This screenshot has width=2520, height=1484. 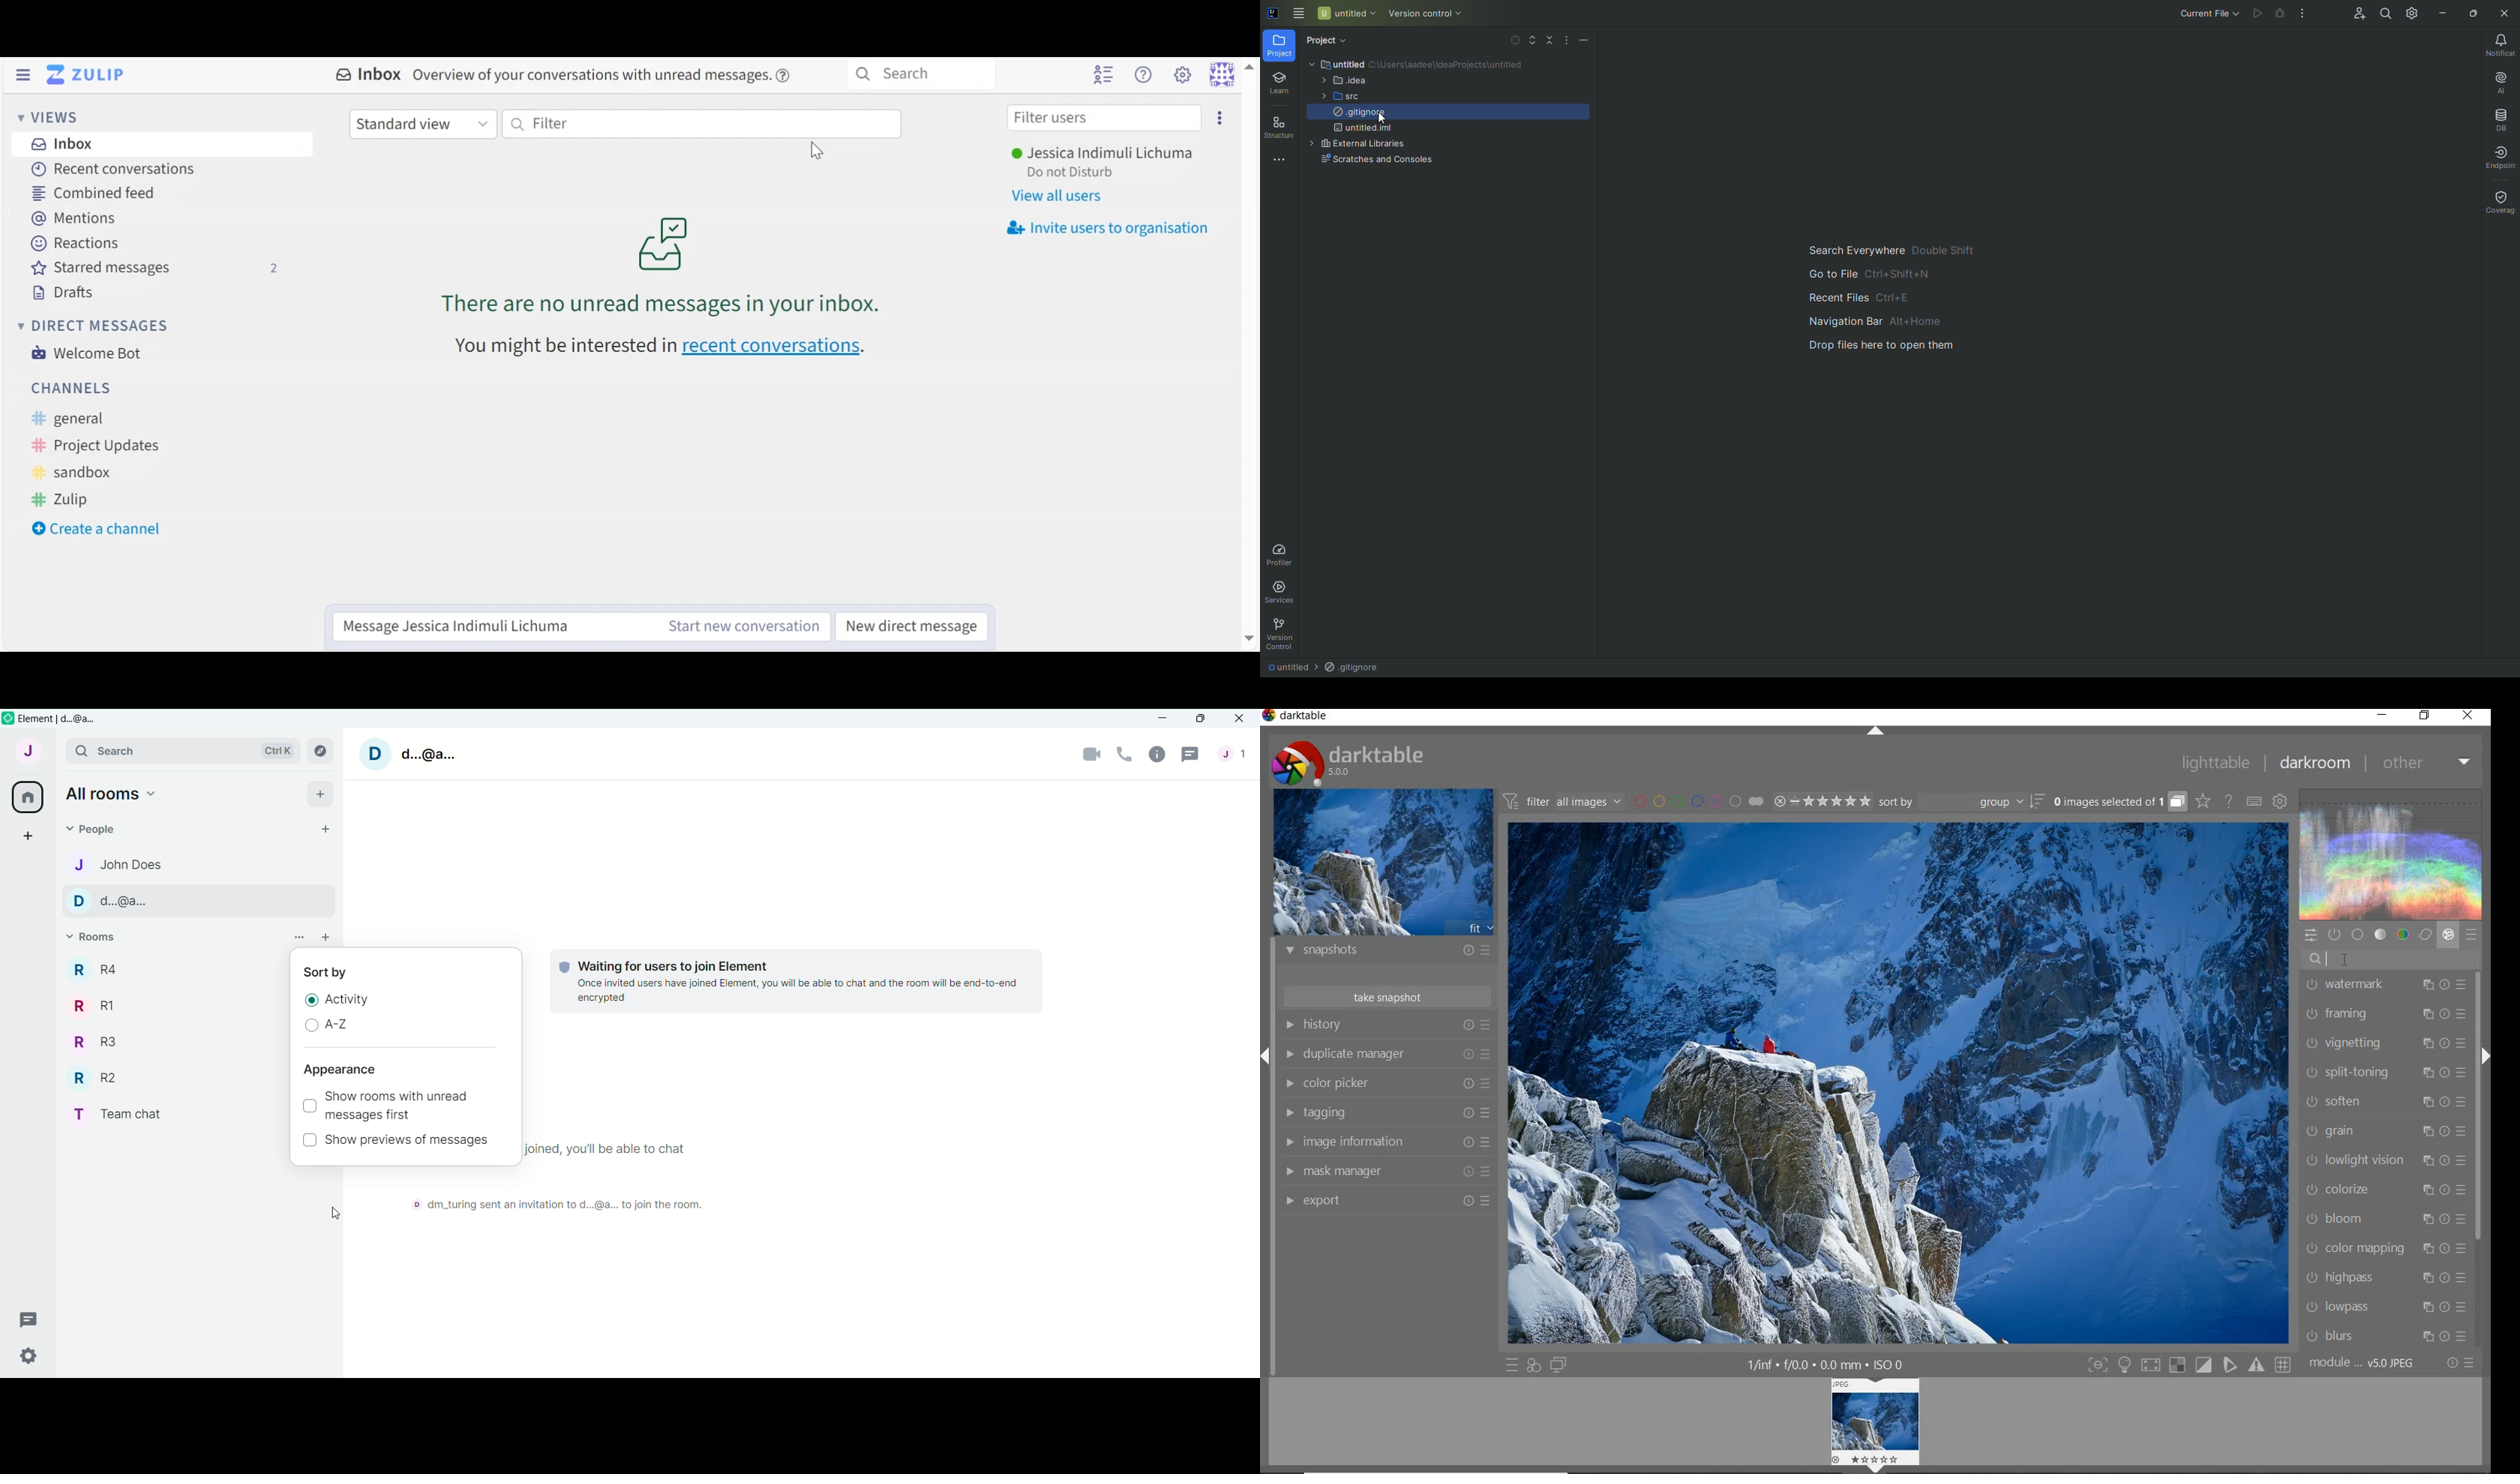 What do you see at coordinates (1247, 633) in the screenshot?
I see `Down` at bounding box center [1247, 633].